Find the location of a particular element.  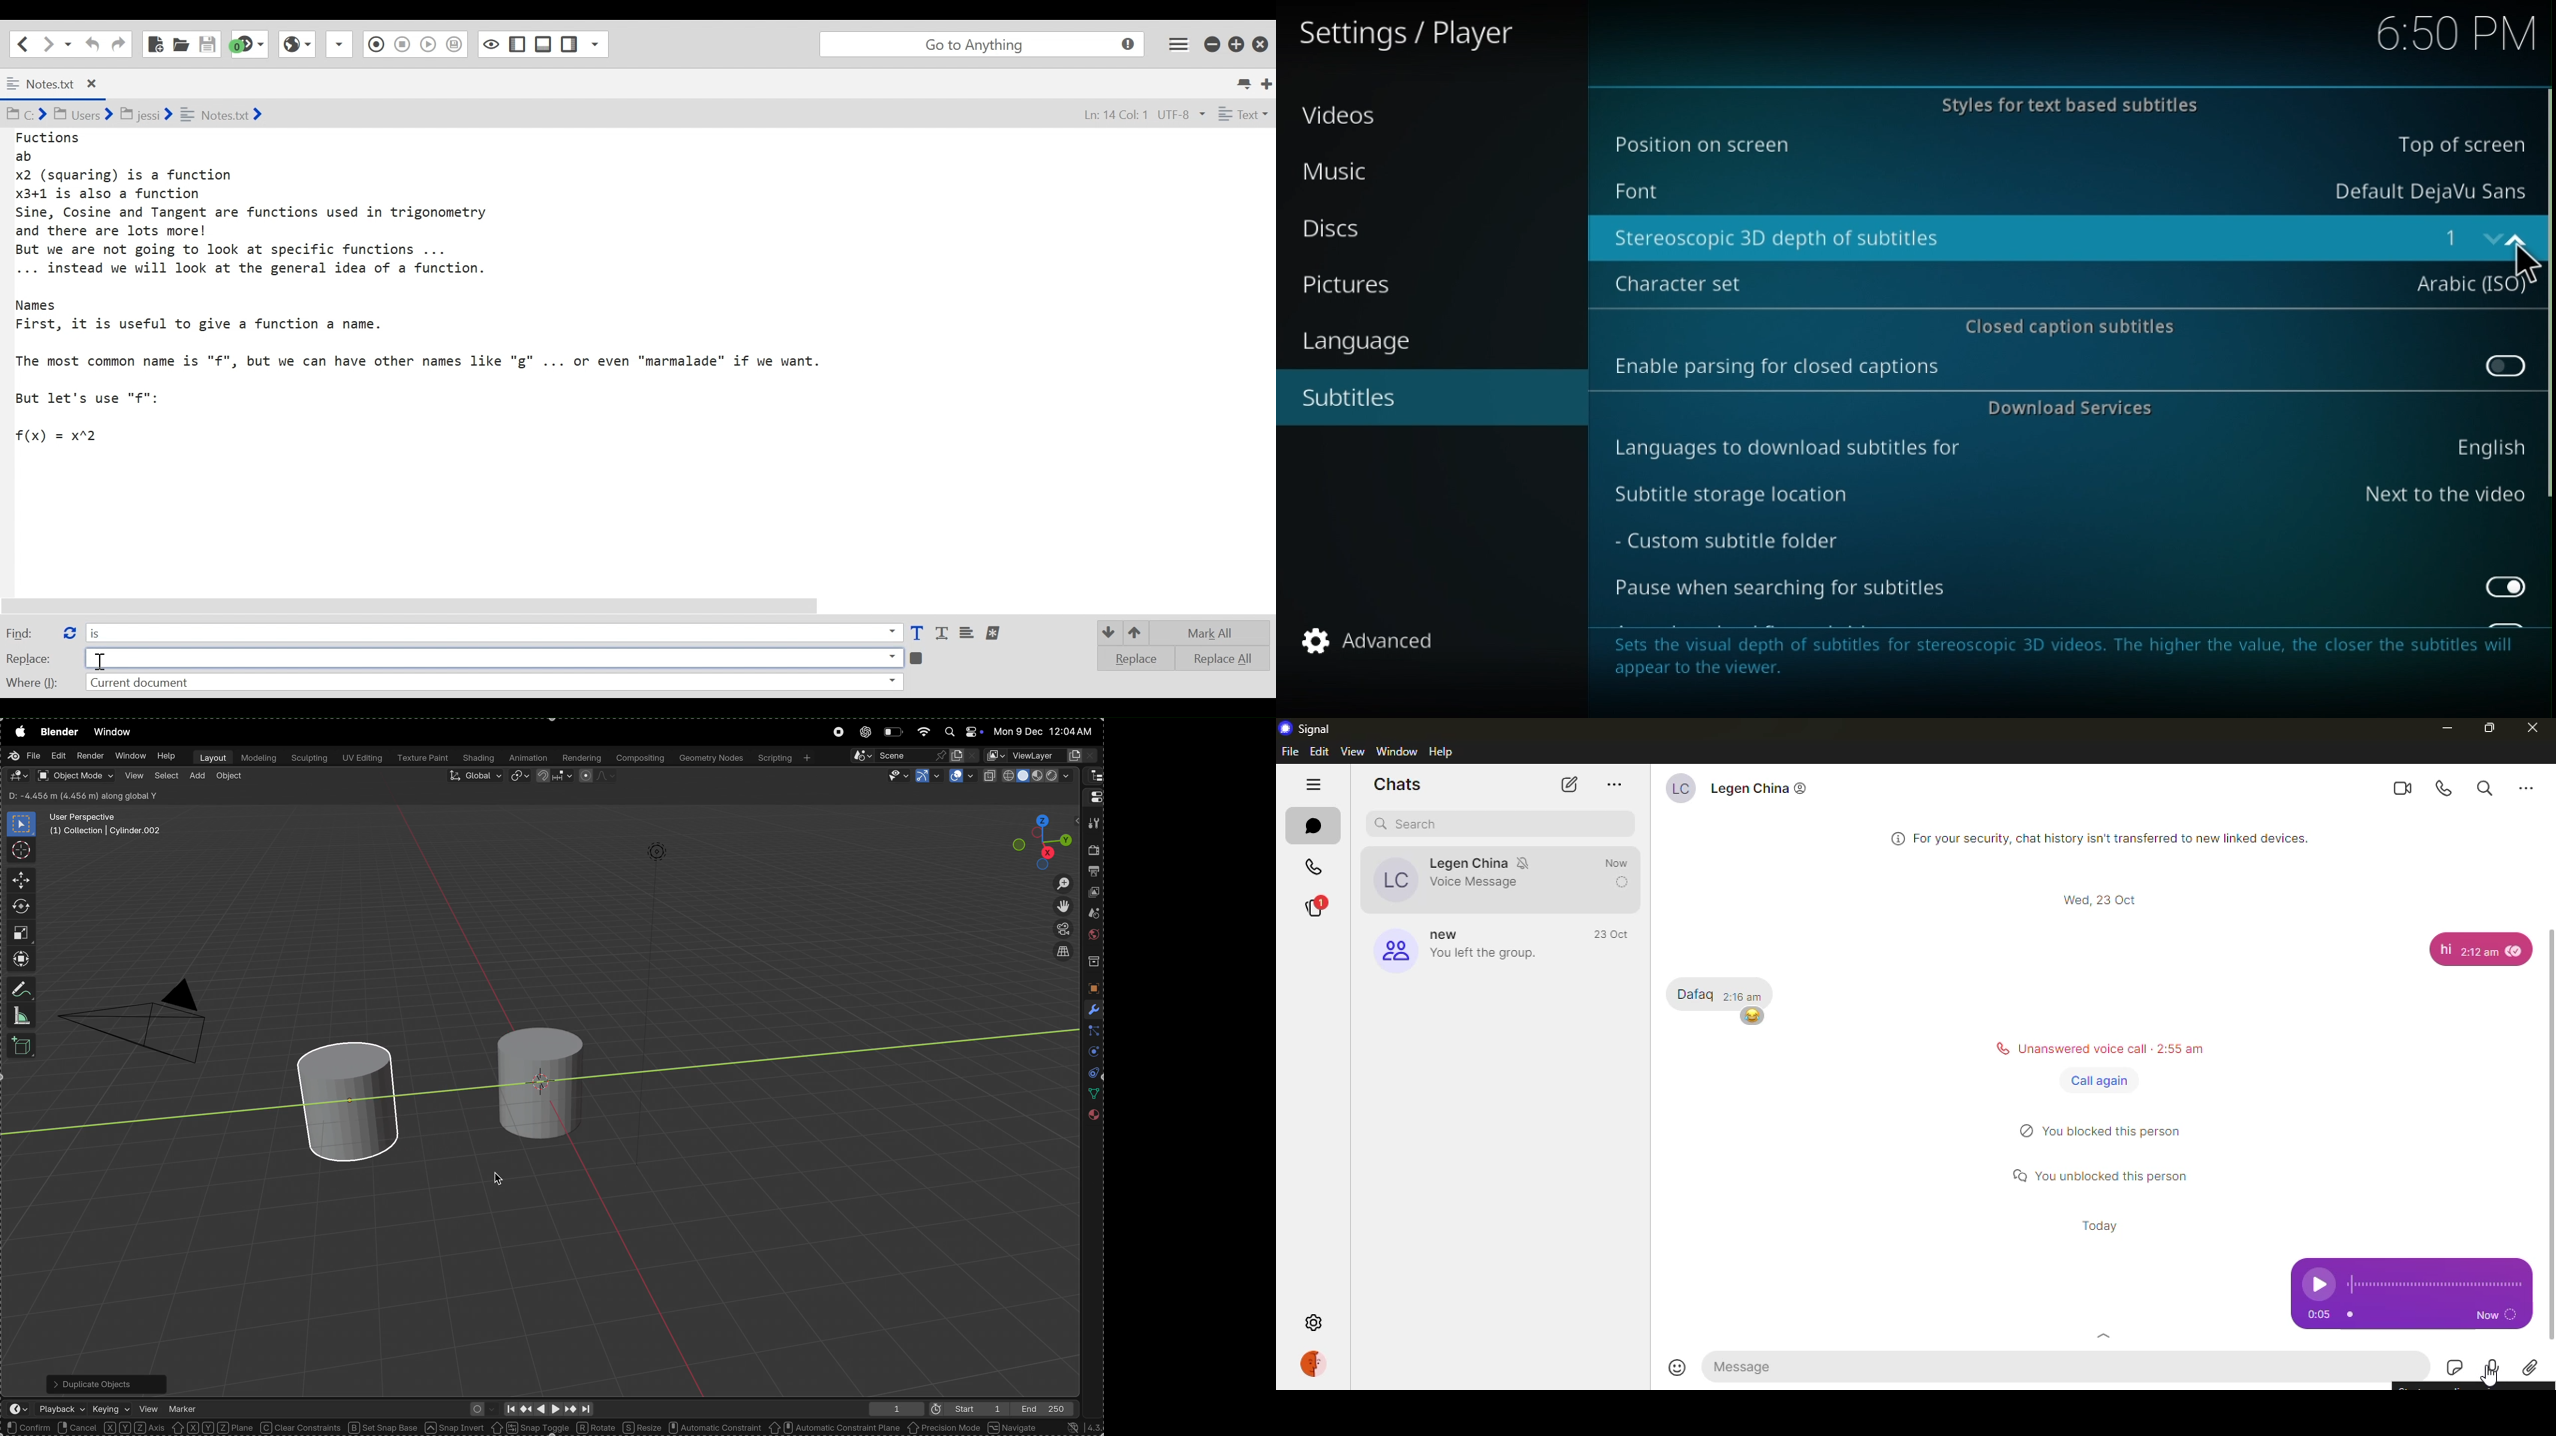

calls is located at coordinates (1318, 866).